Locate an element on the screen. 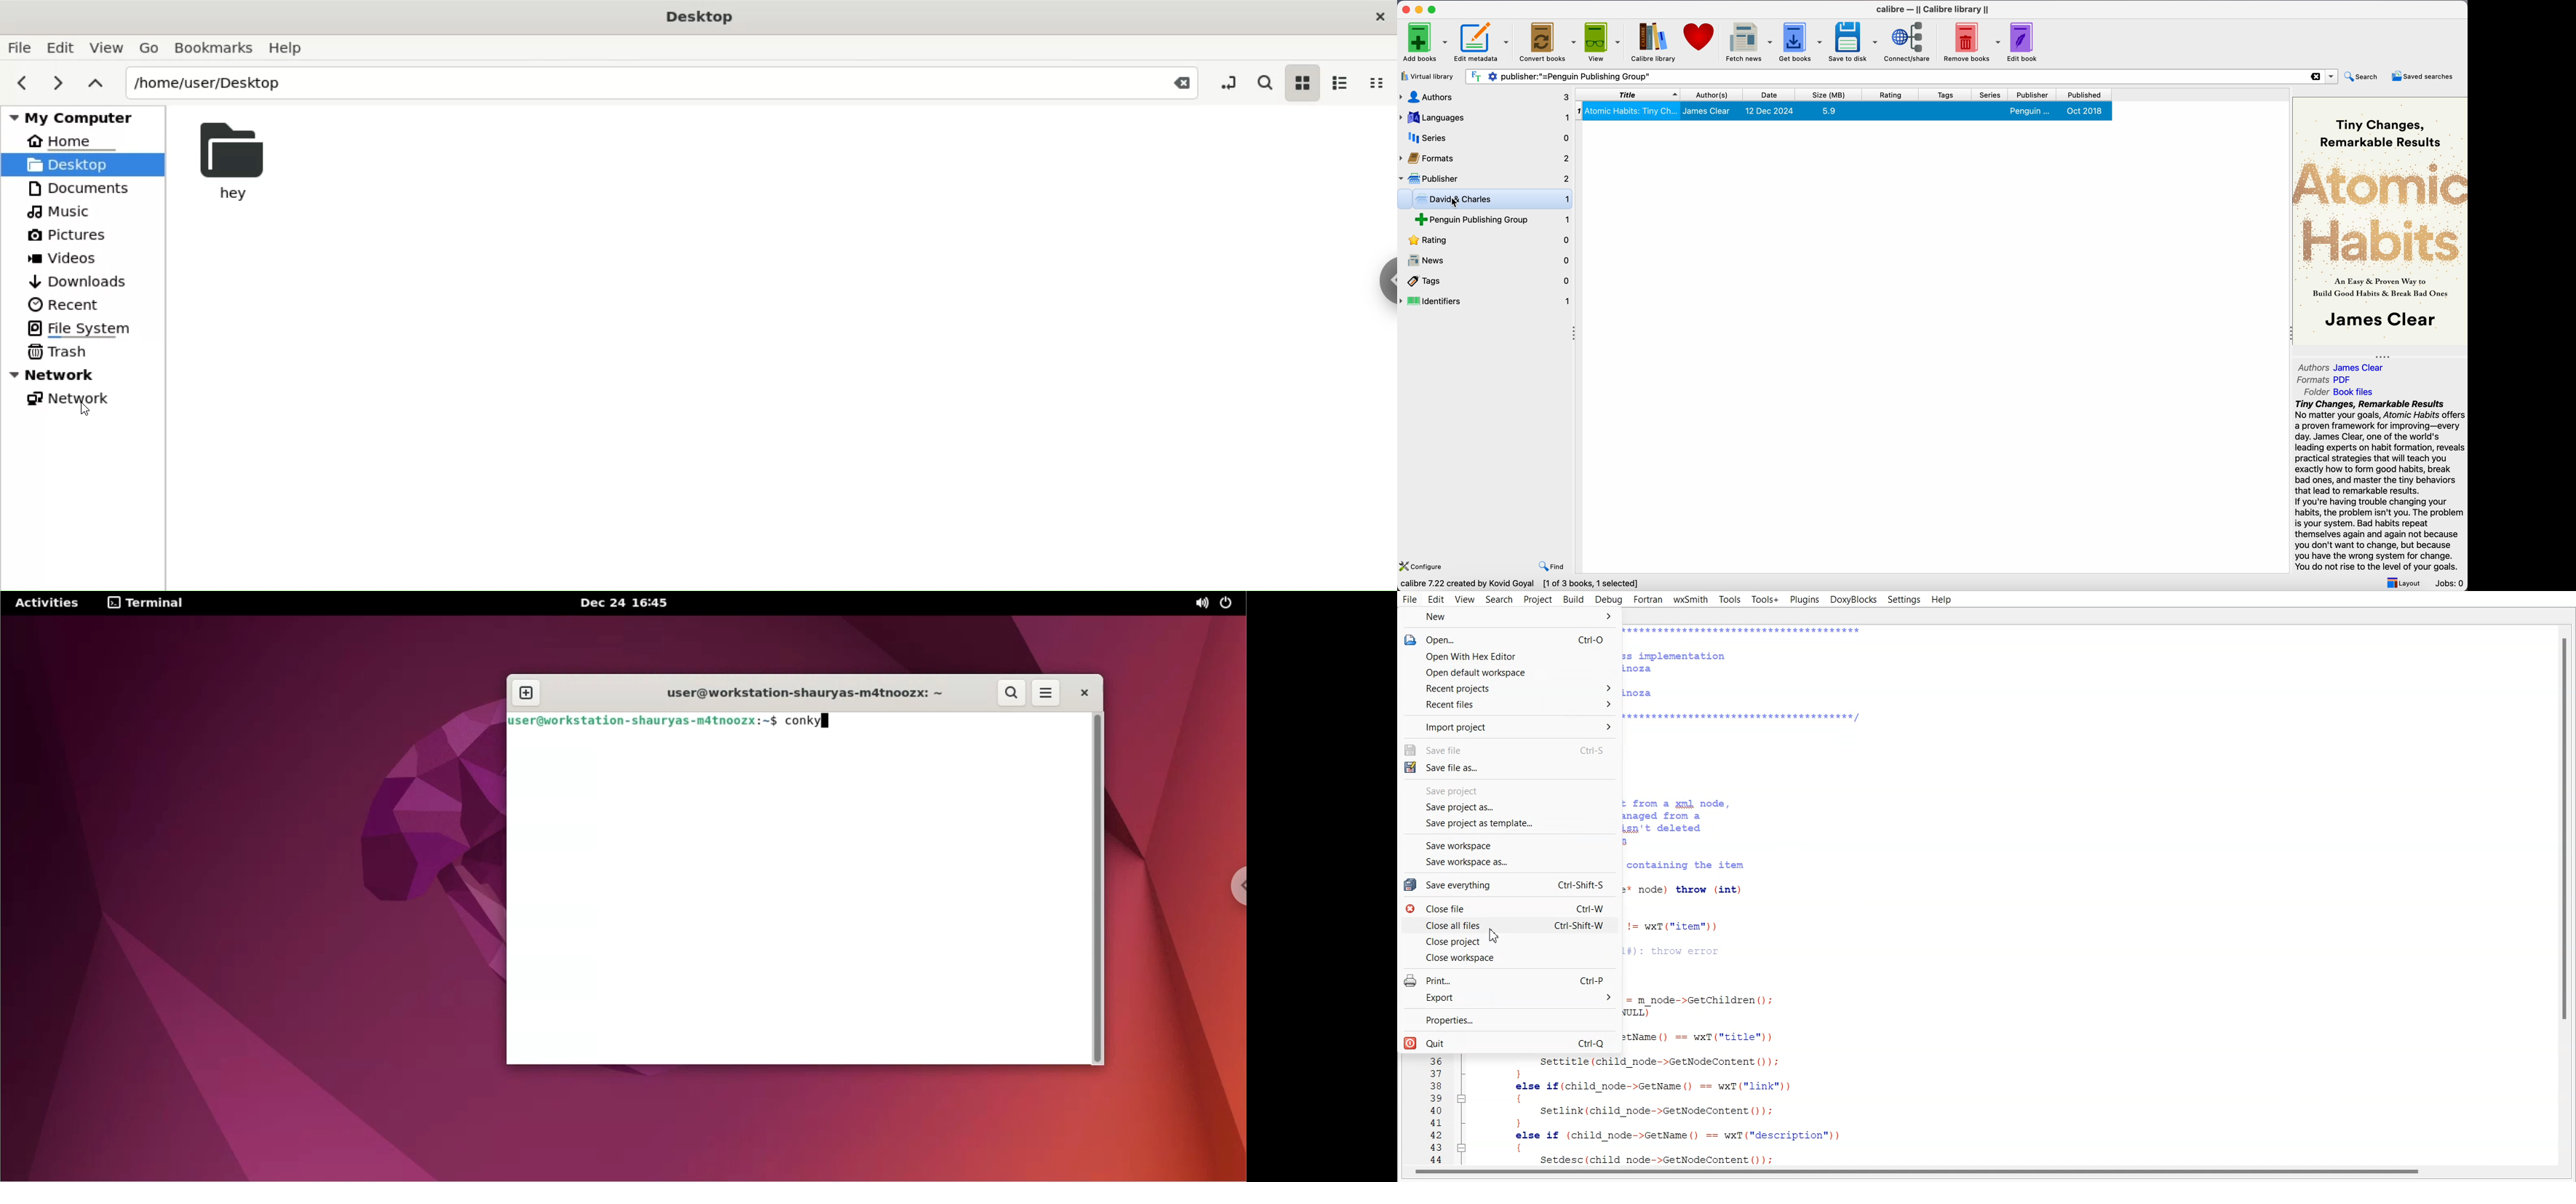 The image size is (2576, 1204). connect/share is located at coordinates (1910, 42).